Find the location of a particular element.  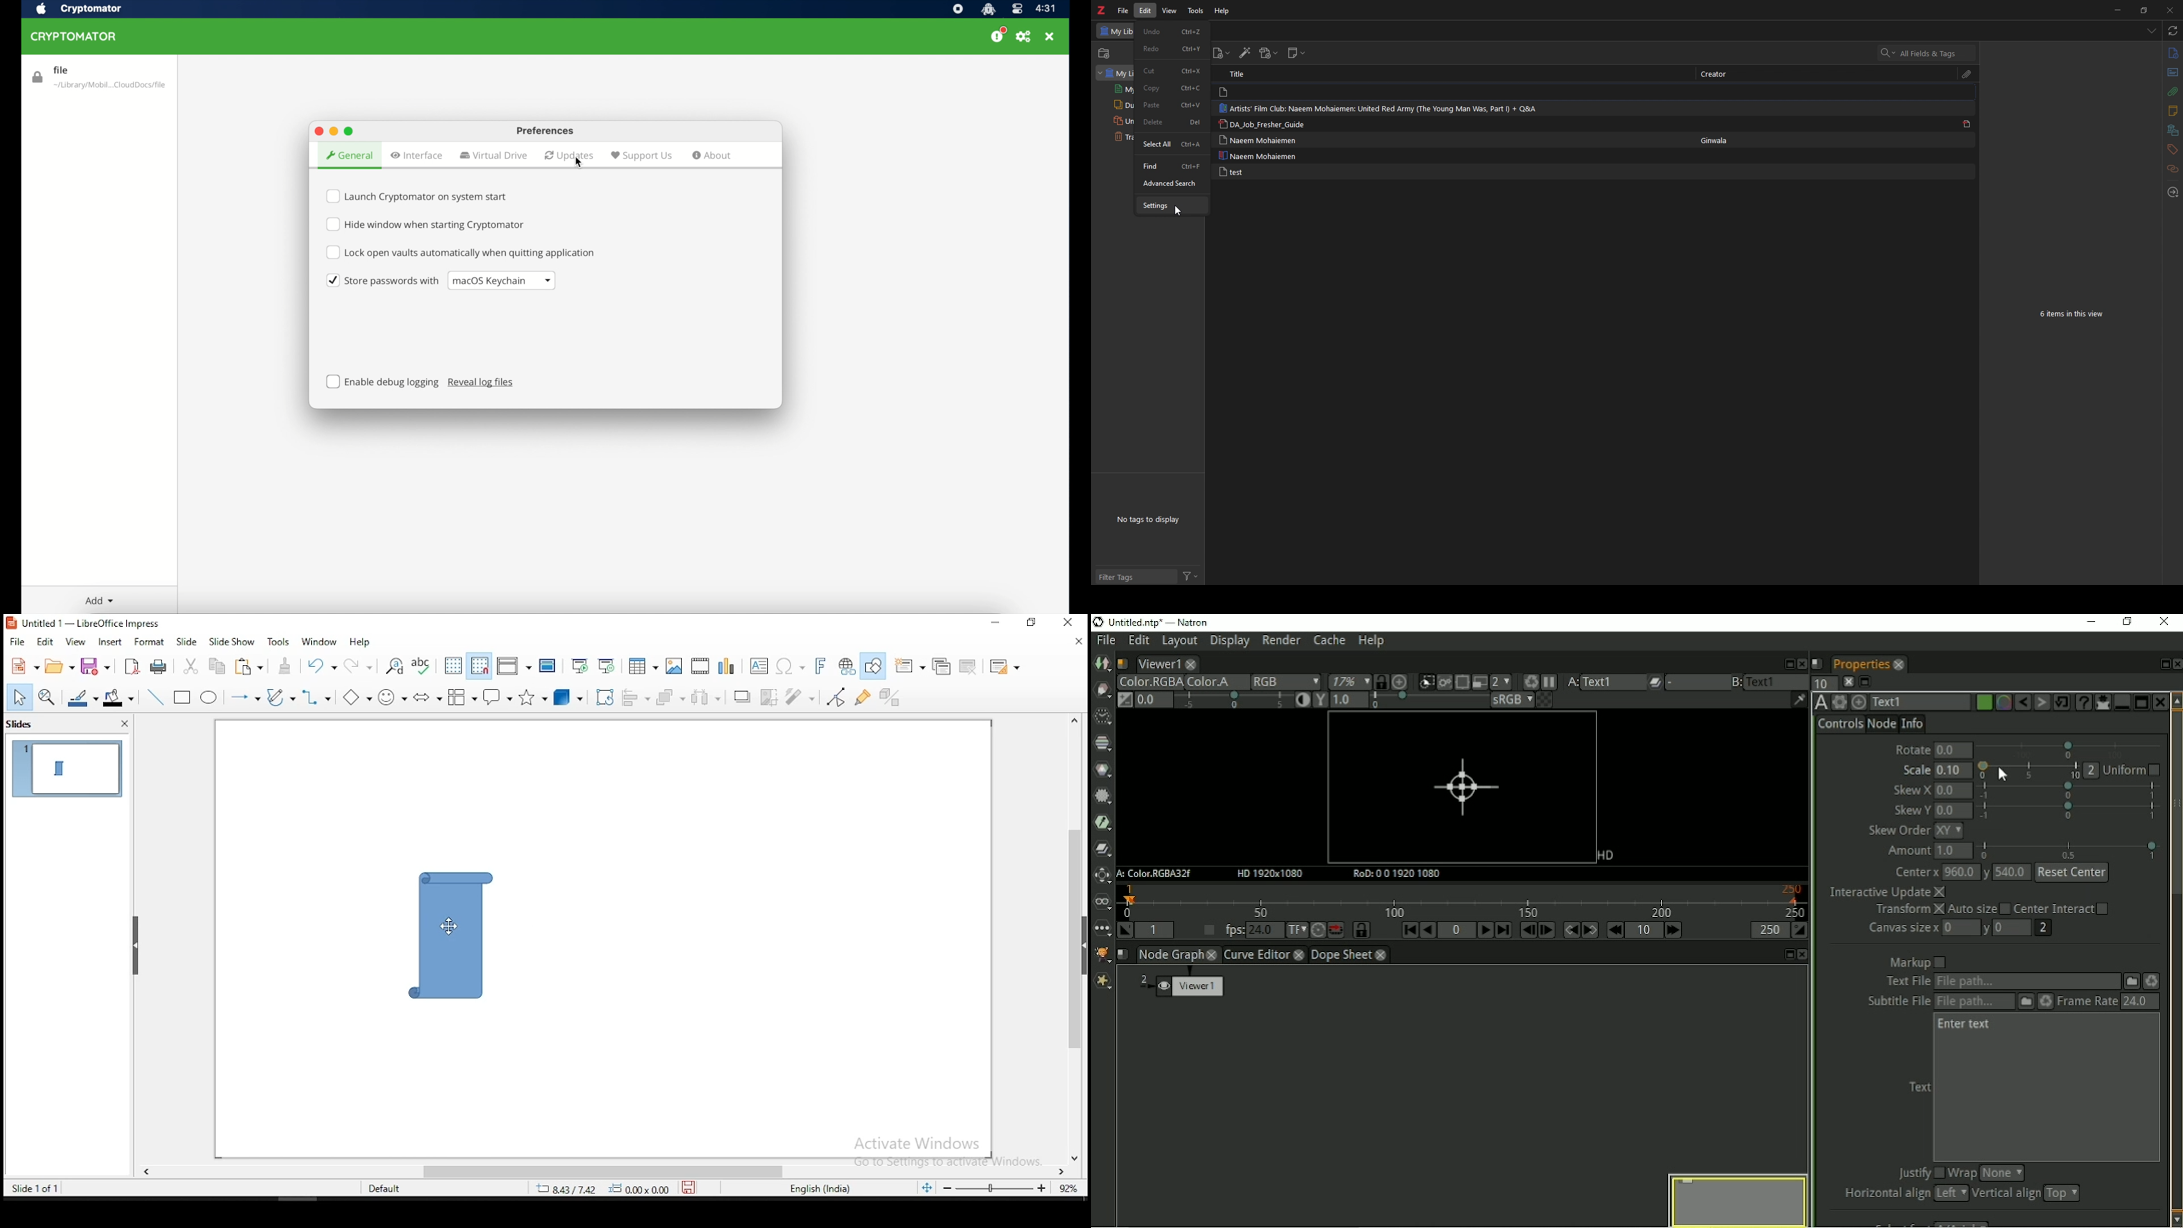

charts is located at coordinates (727, 663).